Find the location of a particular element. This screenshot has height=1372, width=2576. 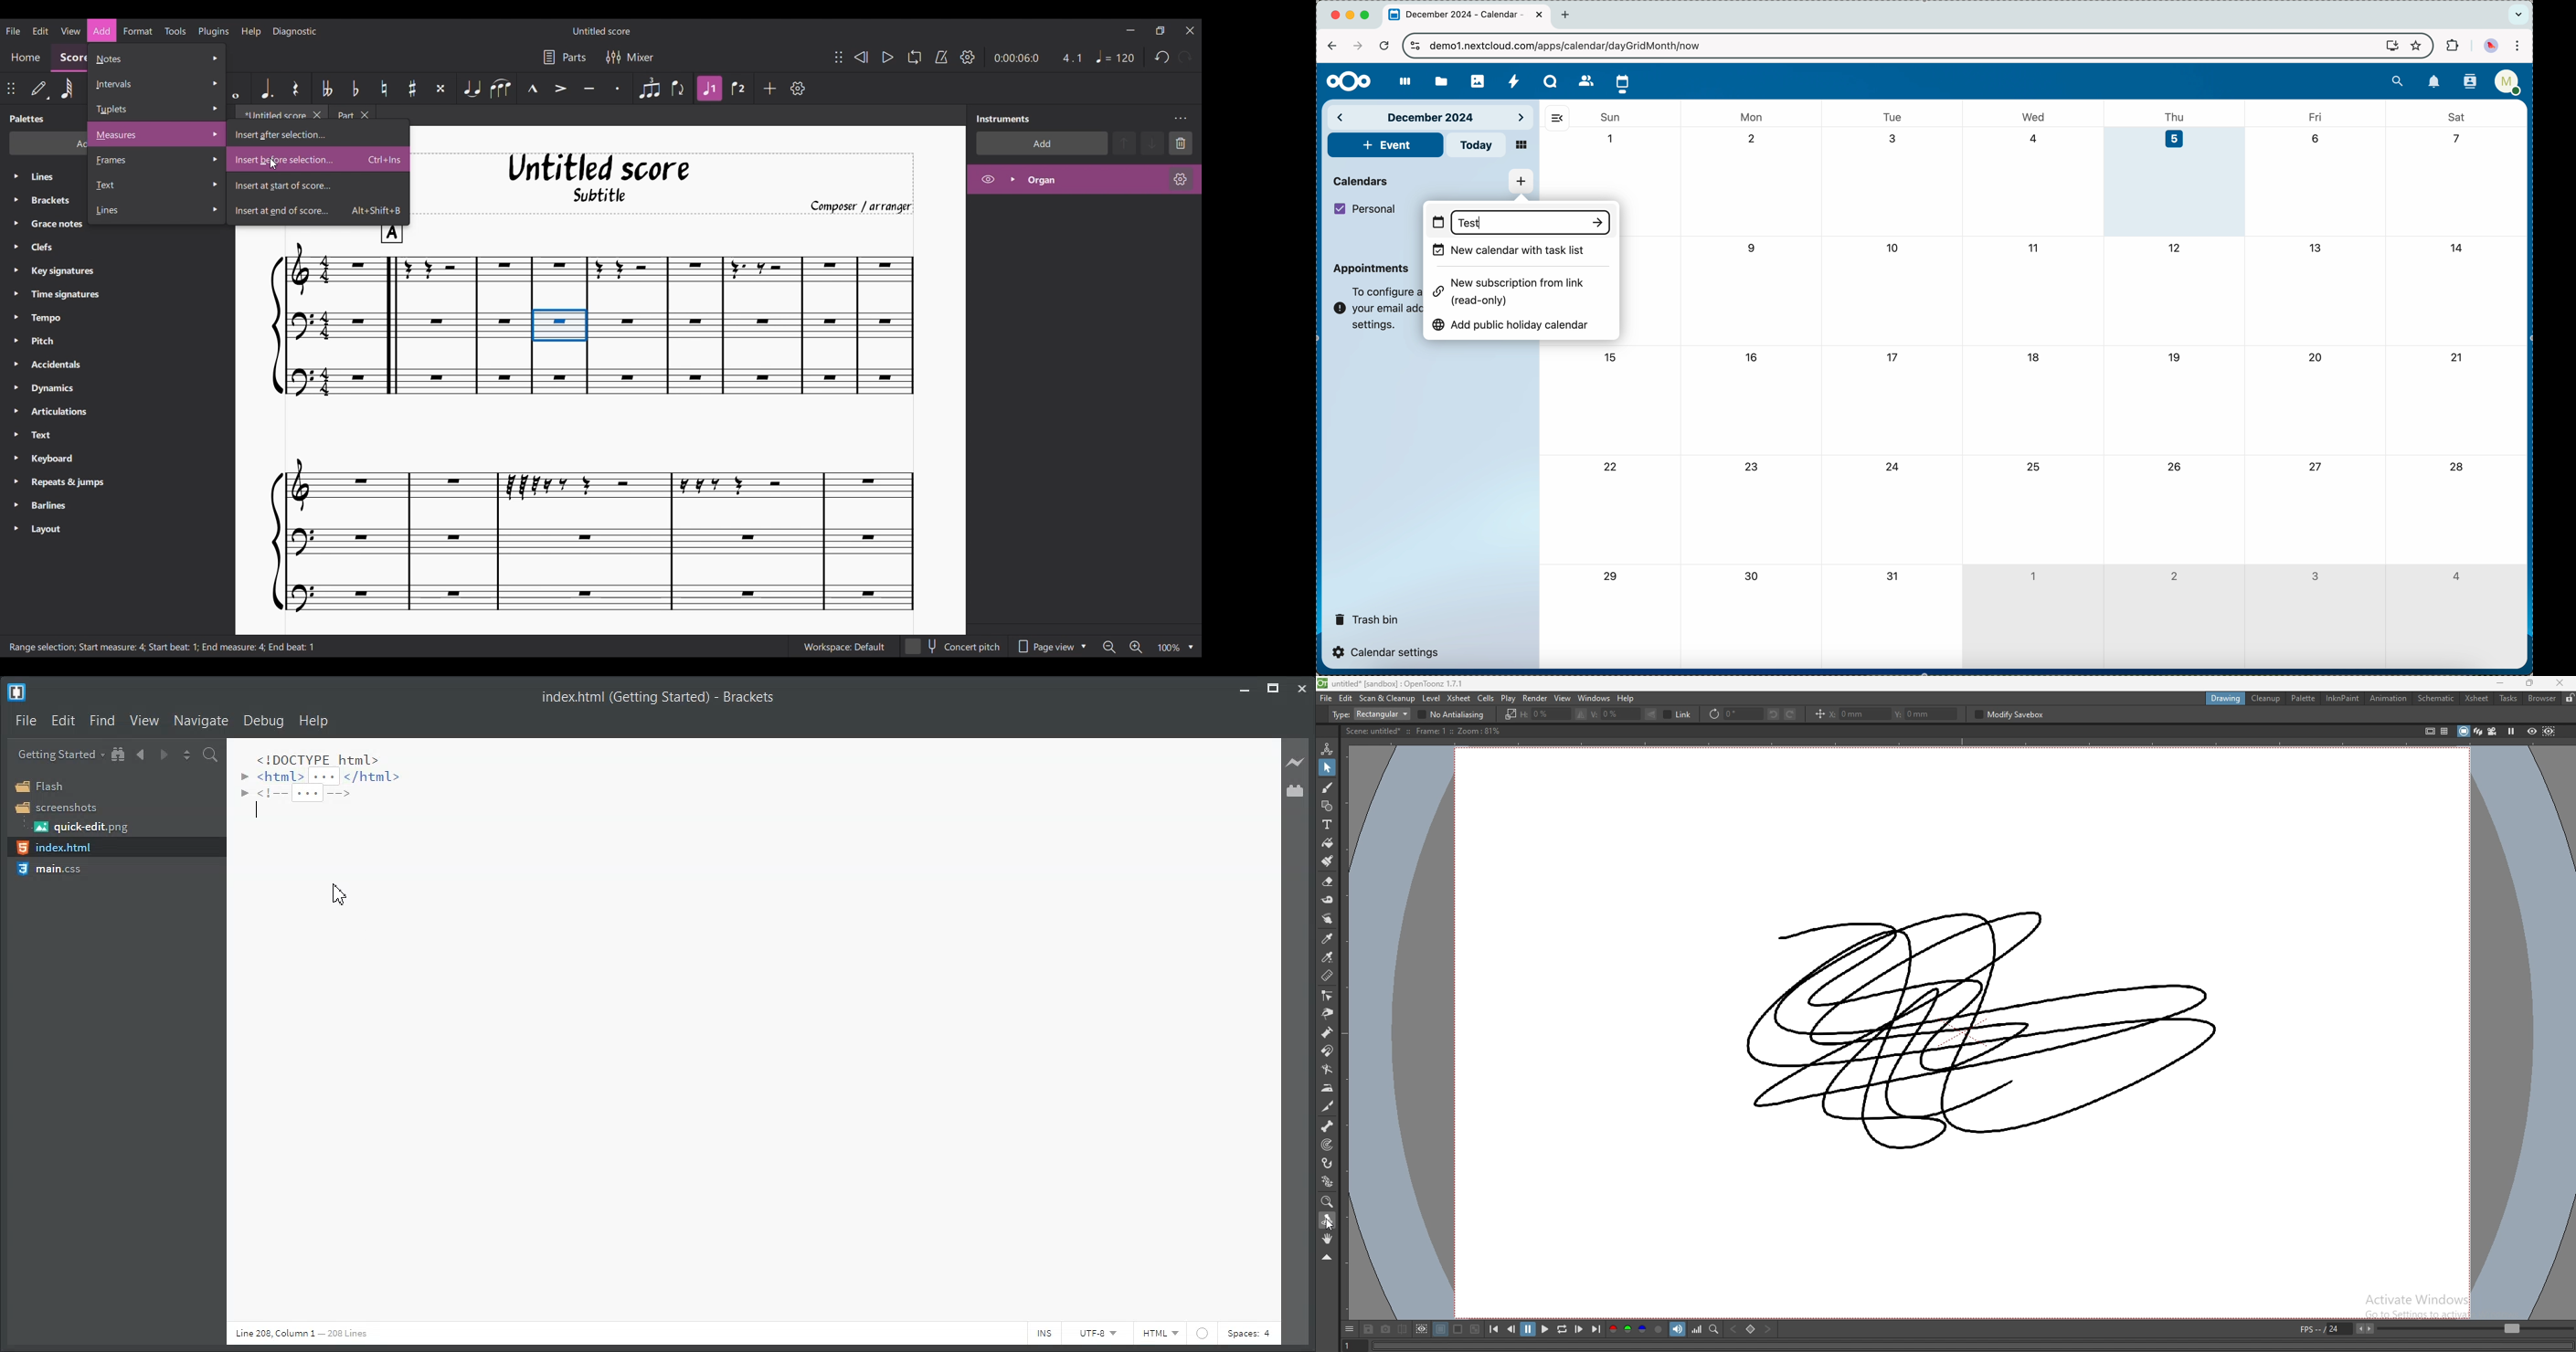

compare to snapshot is located at coordinates (1403, 1329).